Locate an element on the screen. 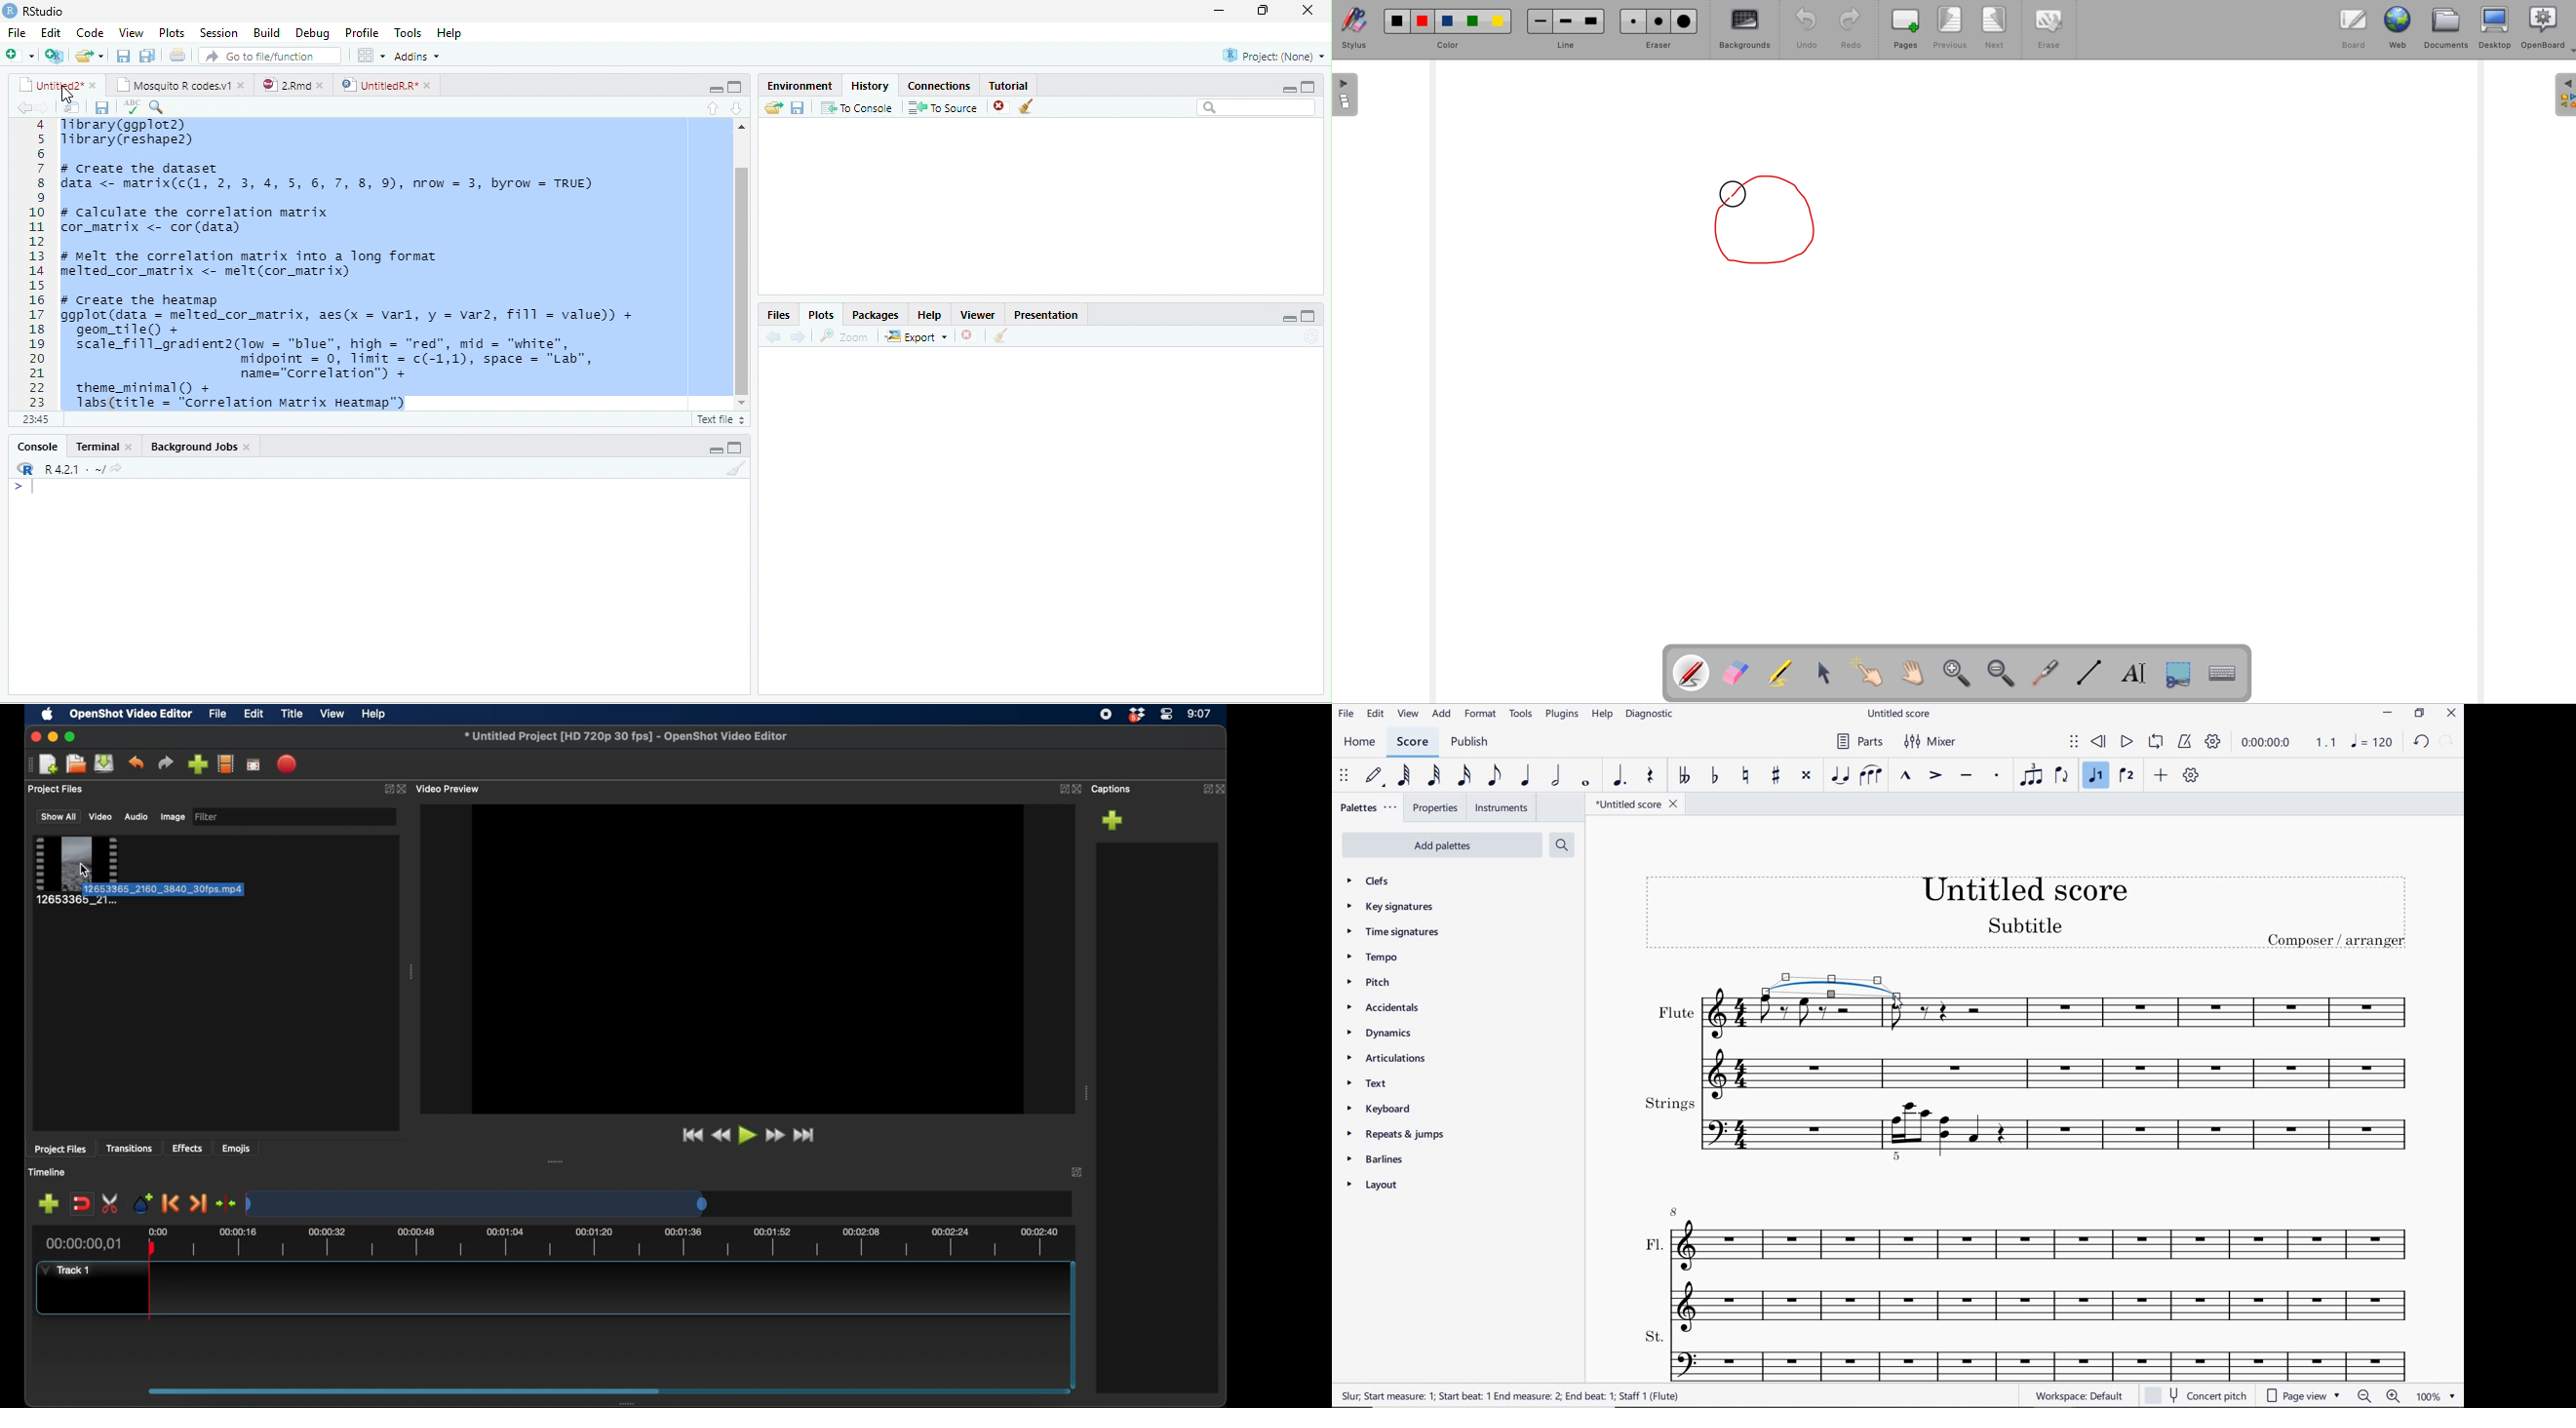  save is located at coordinates (96, 107).